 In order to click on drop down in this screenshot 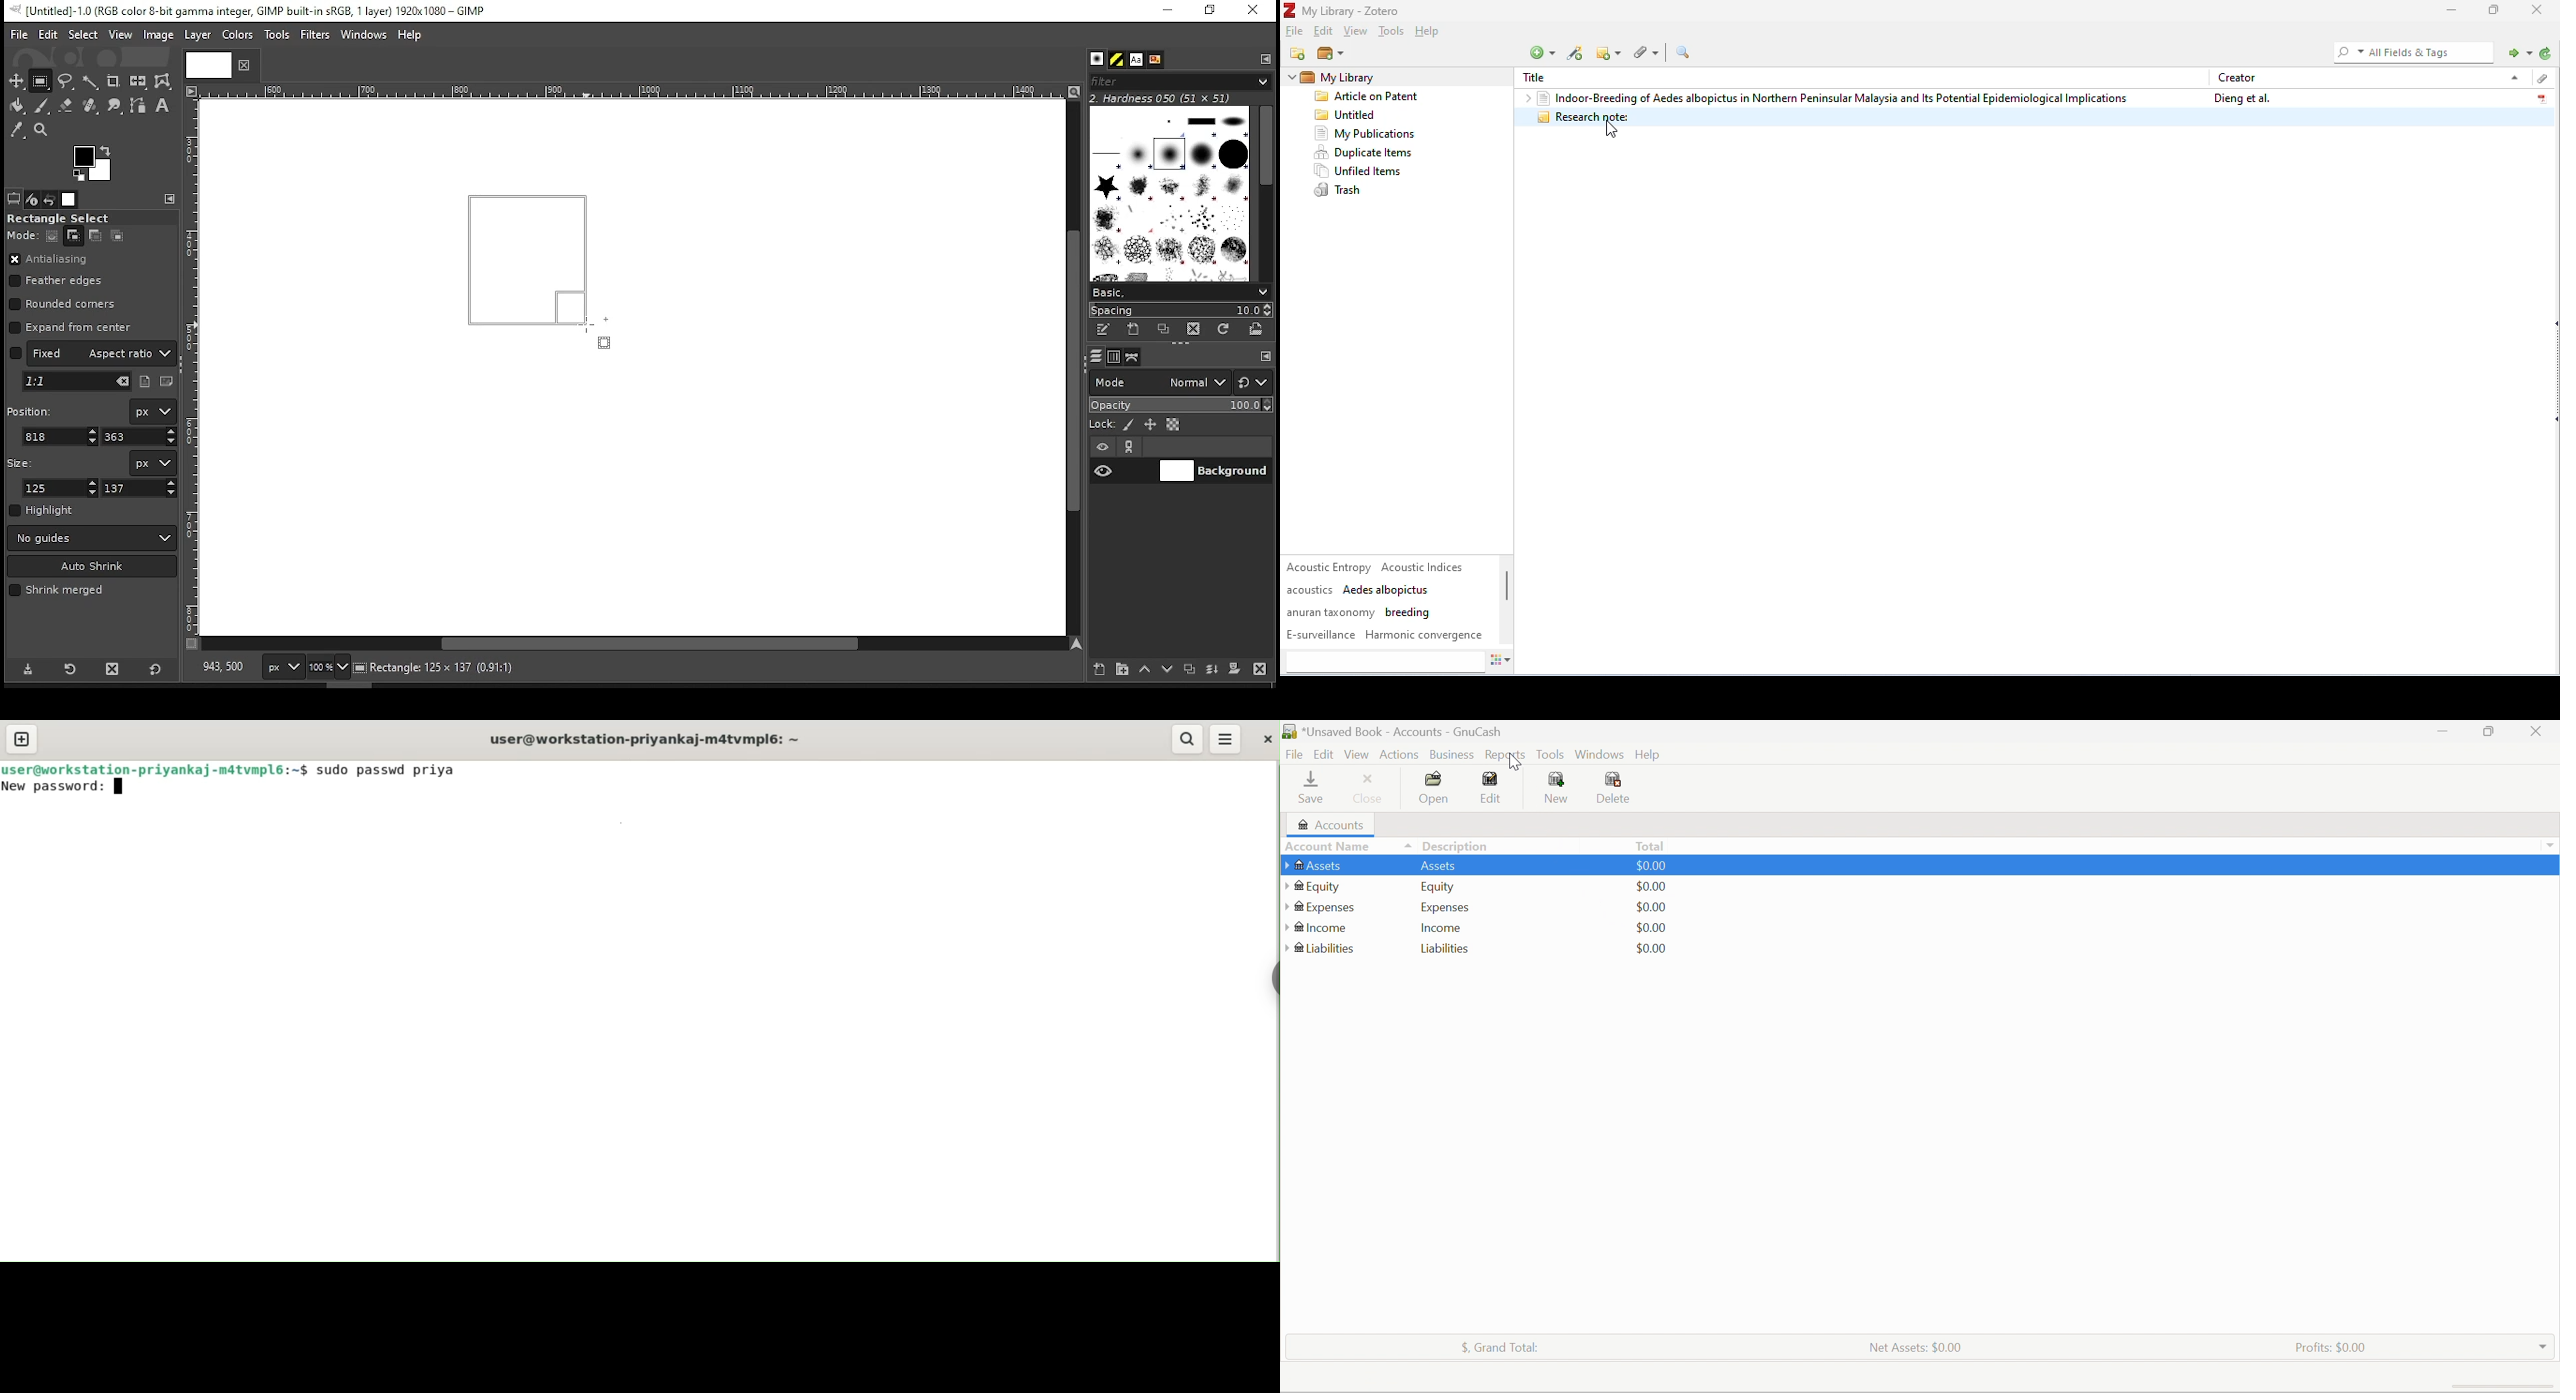, I will do `click(1289, 78)`.